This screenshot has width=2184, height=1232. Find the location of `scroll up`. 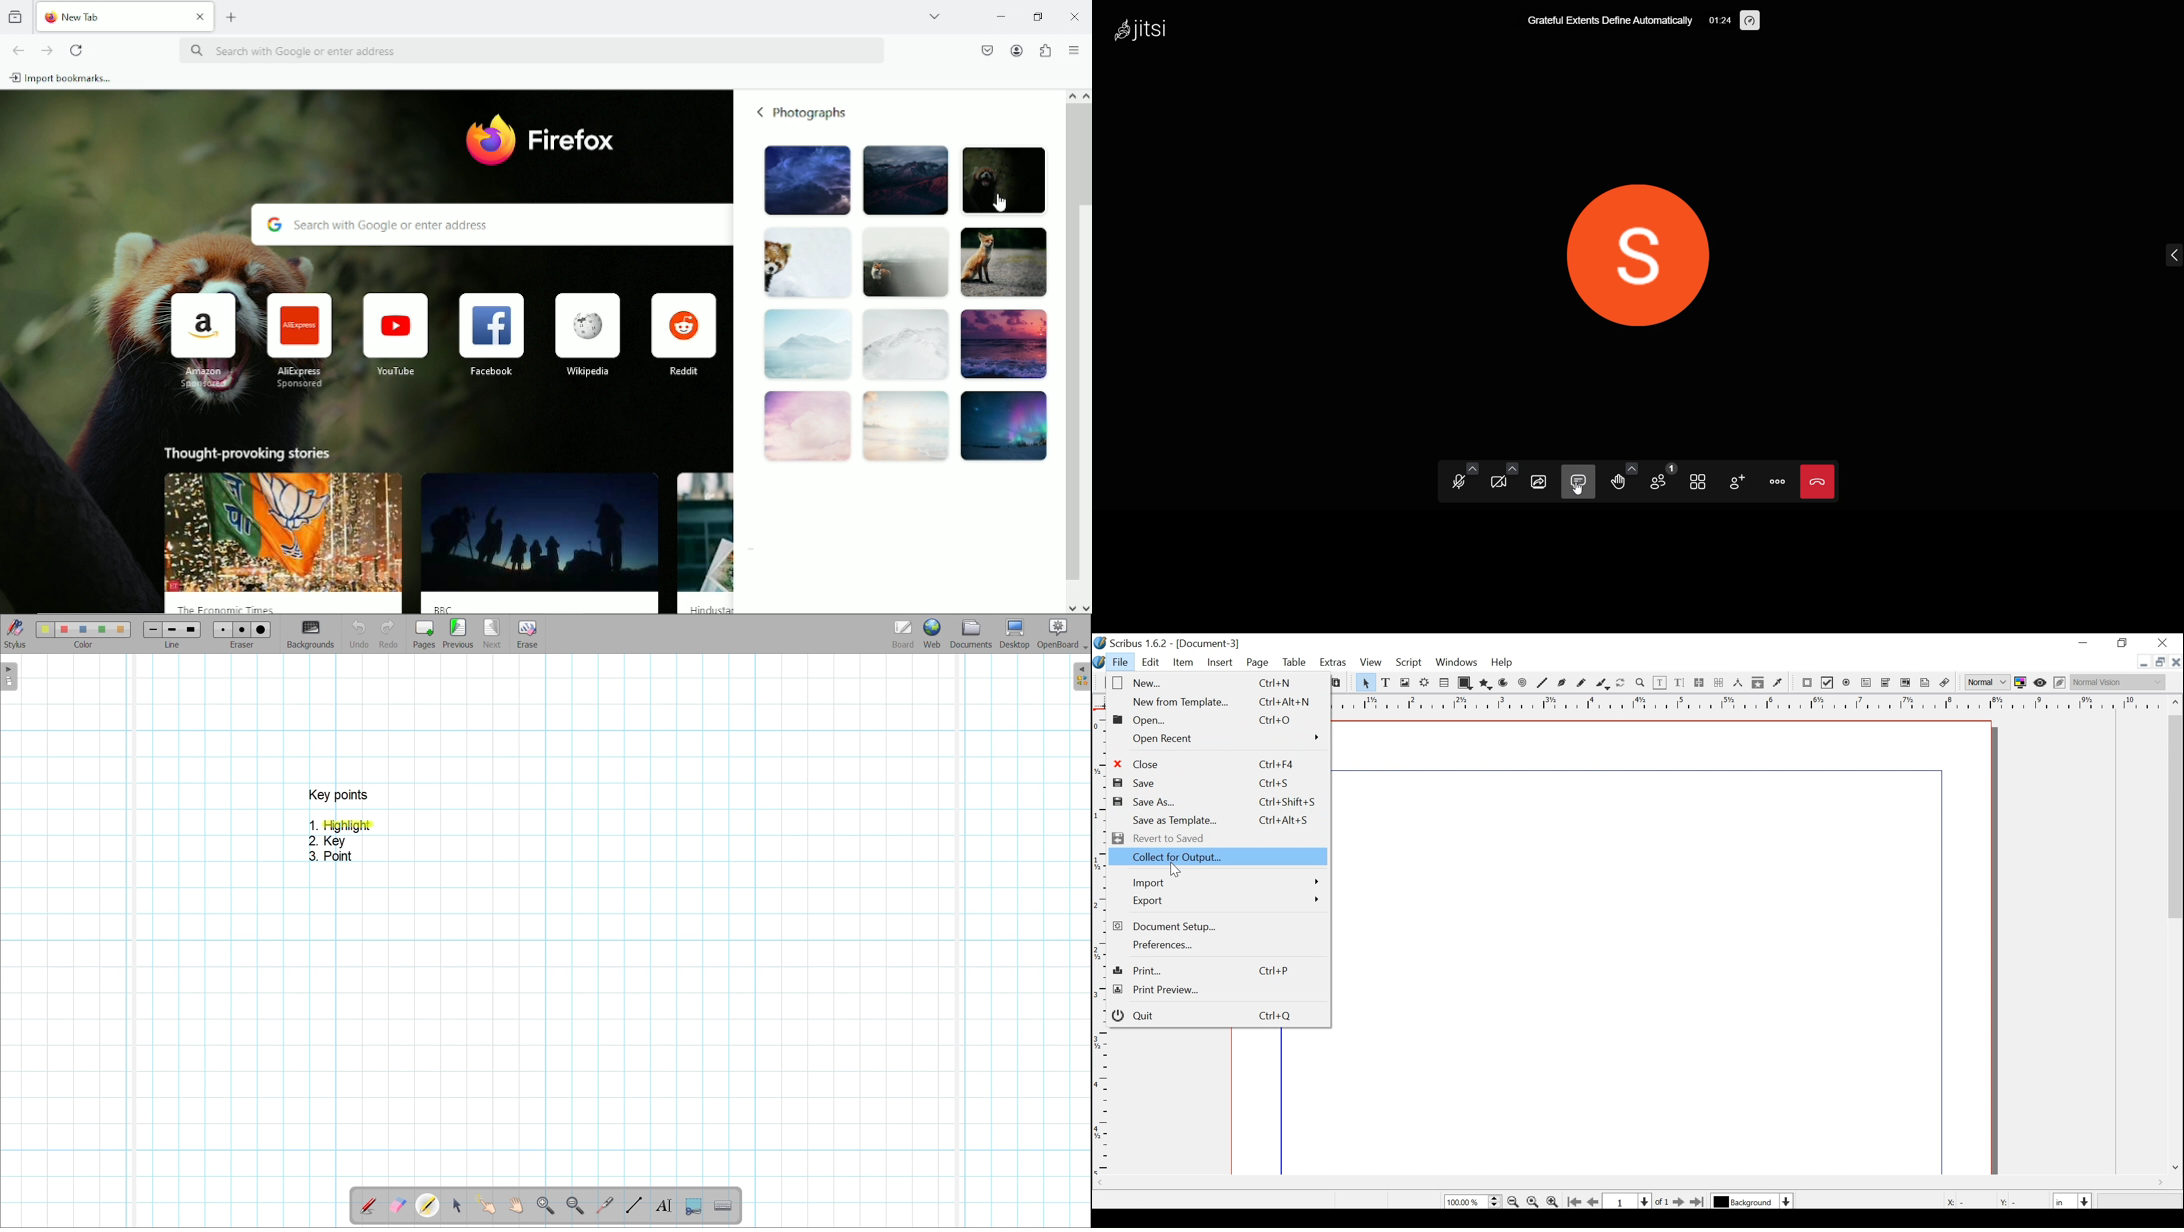

scroll up is located at coordinates (1085, 96).